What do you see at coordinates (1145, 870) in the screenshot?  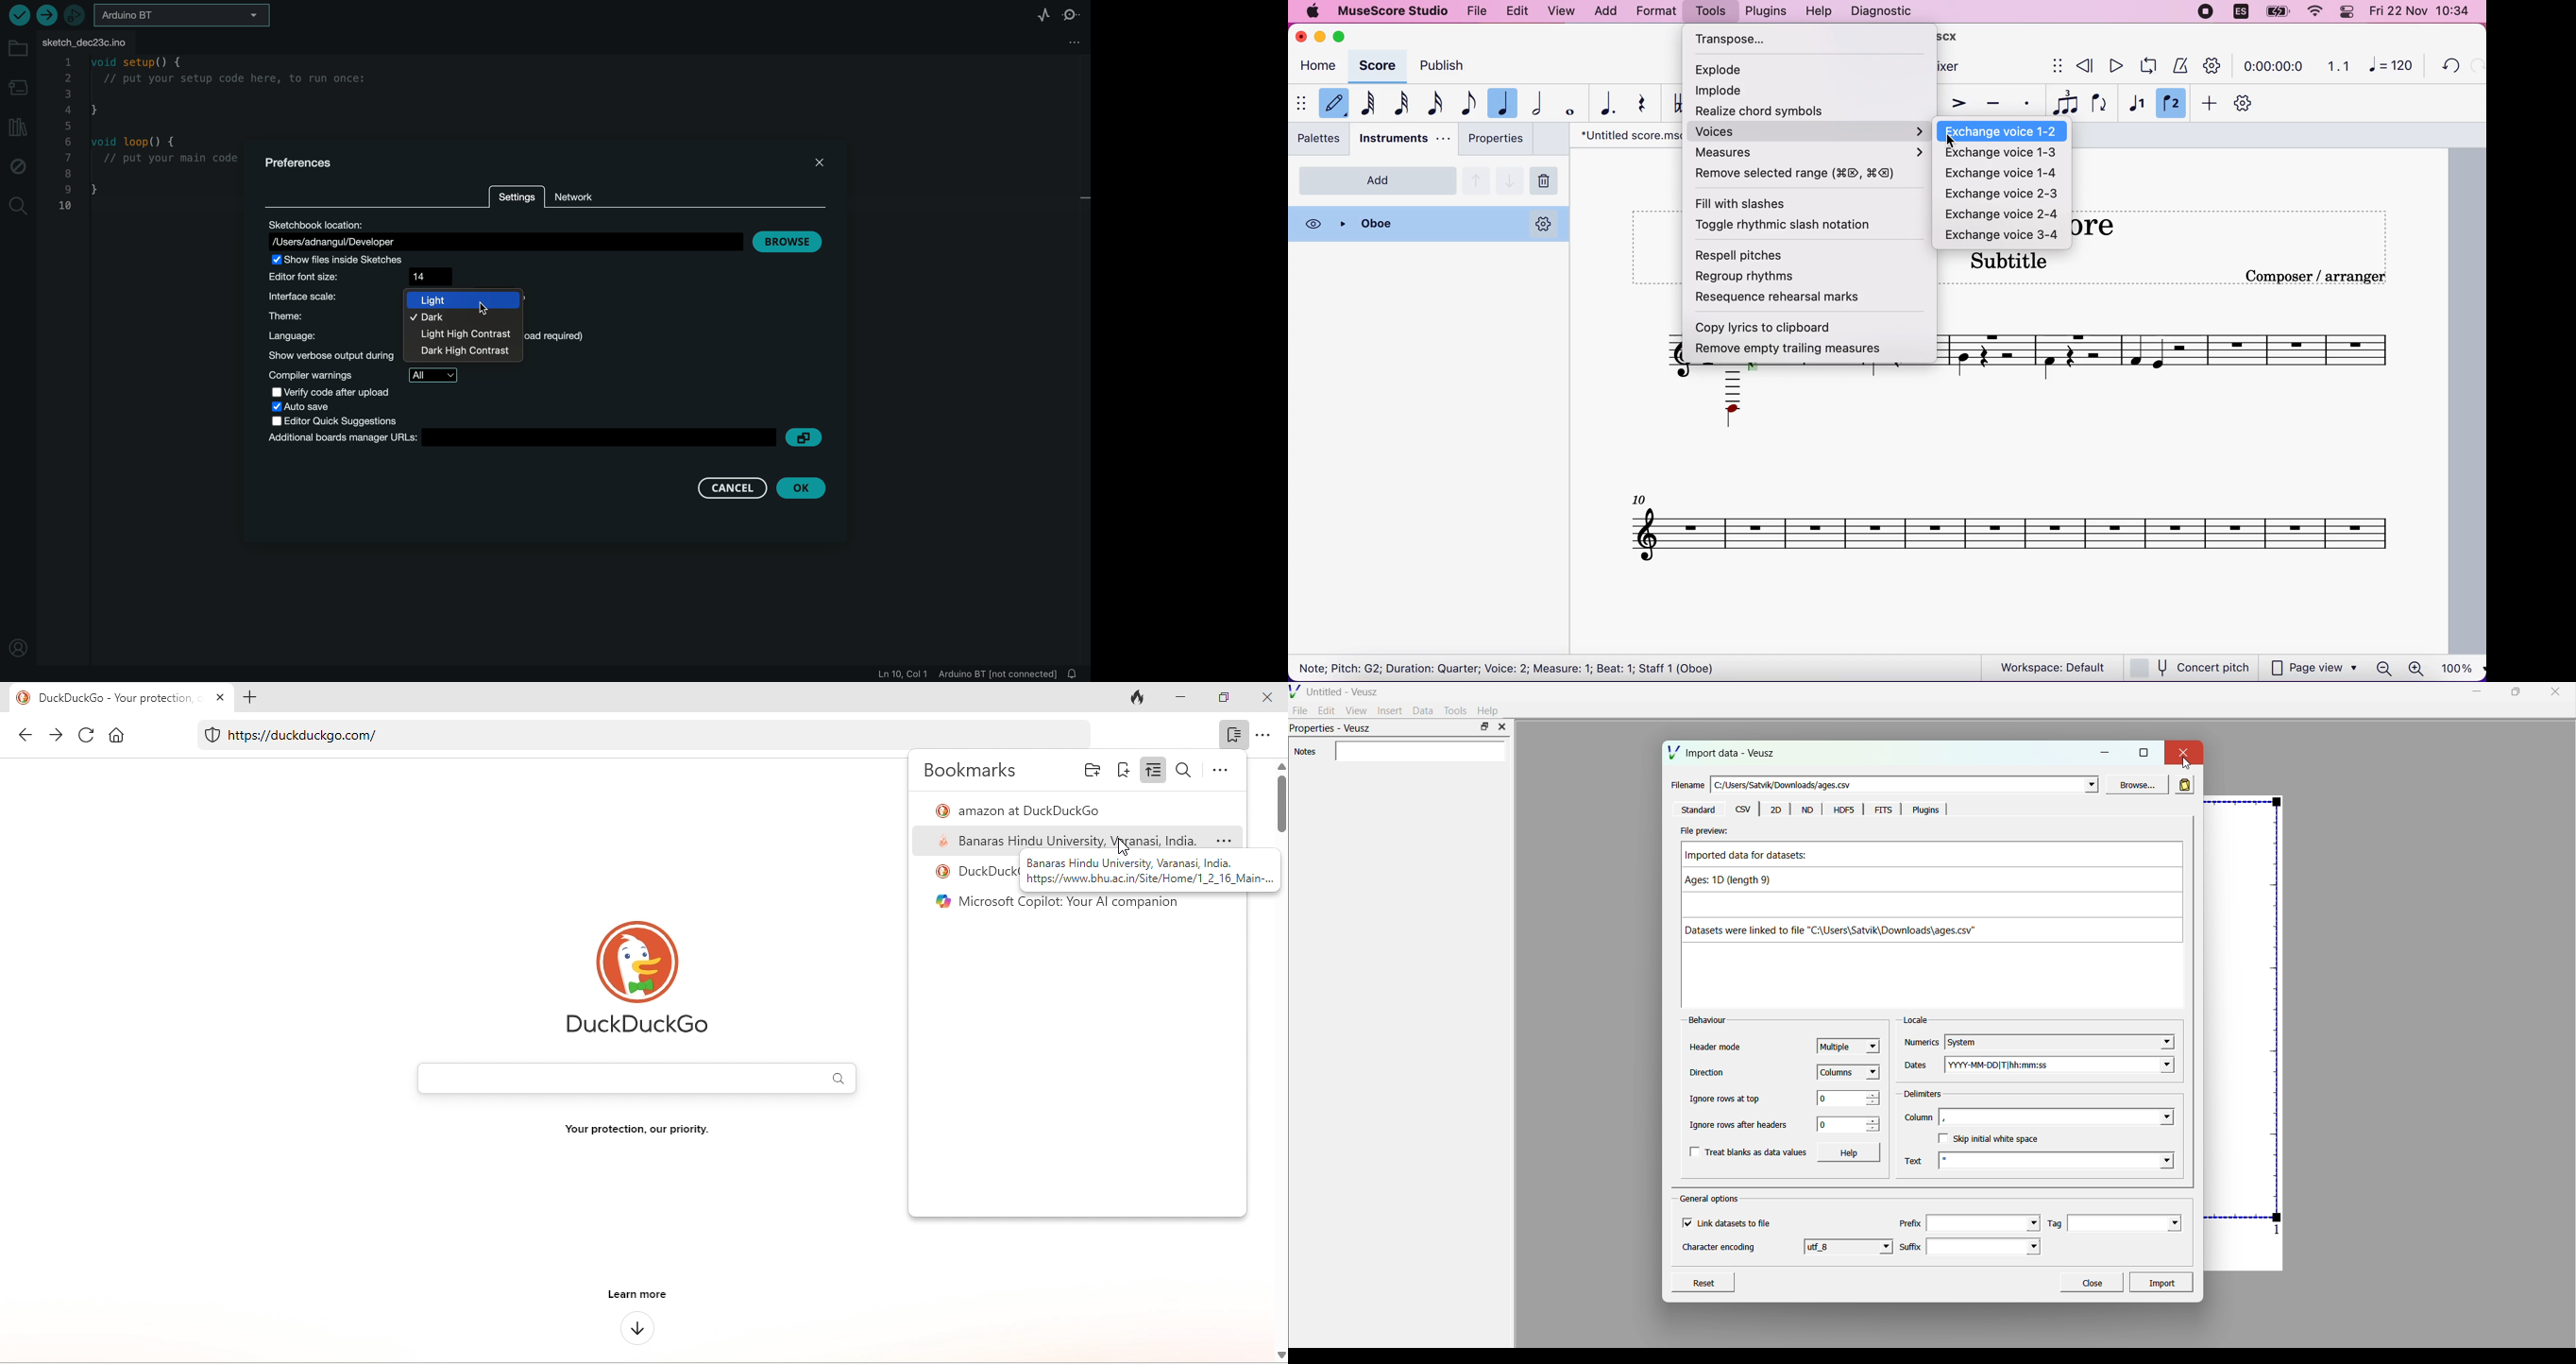 I see `Hyperlink to Banaras Hindu University` at bounding box center [1145, 870].